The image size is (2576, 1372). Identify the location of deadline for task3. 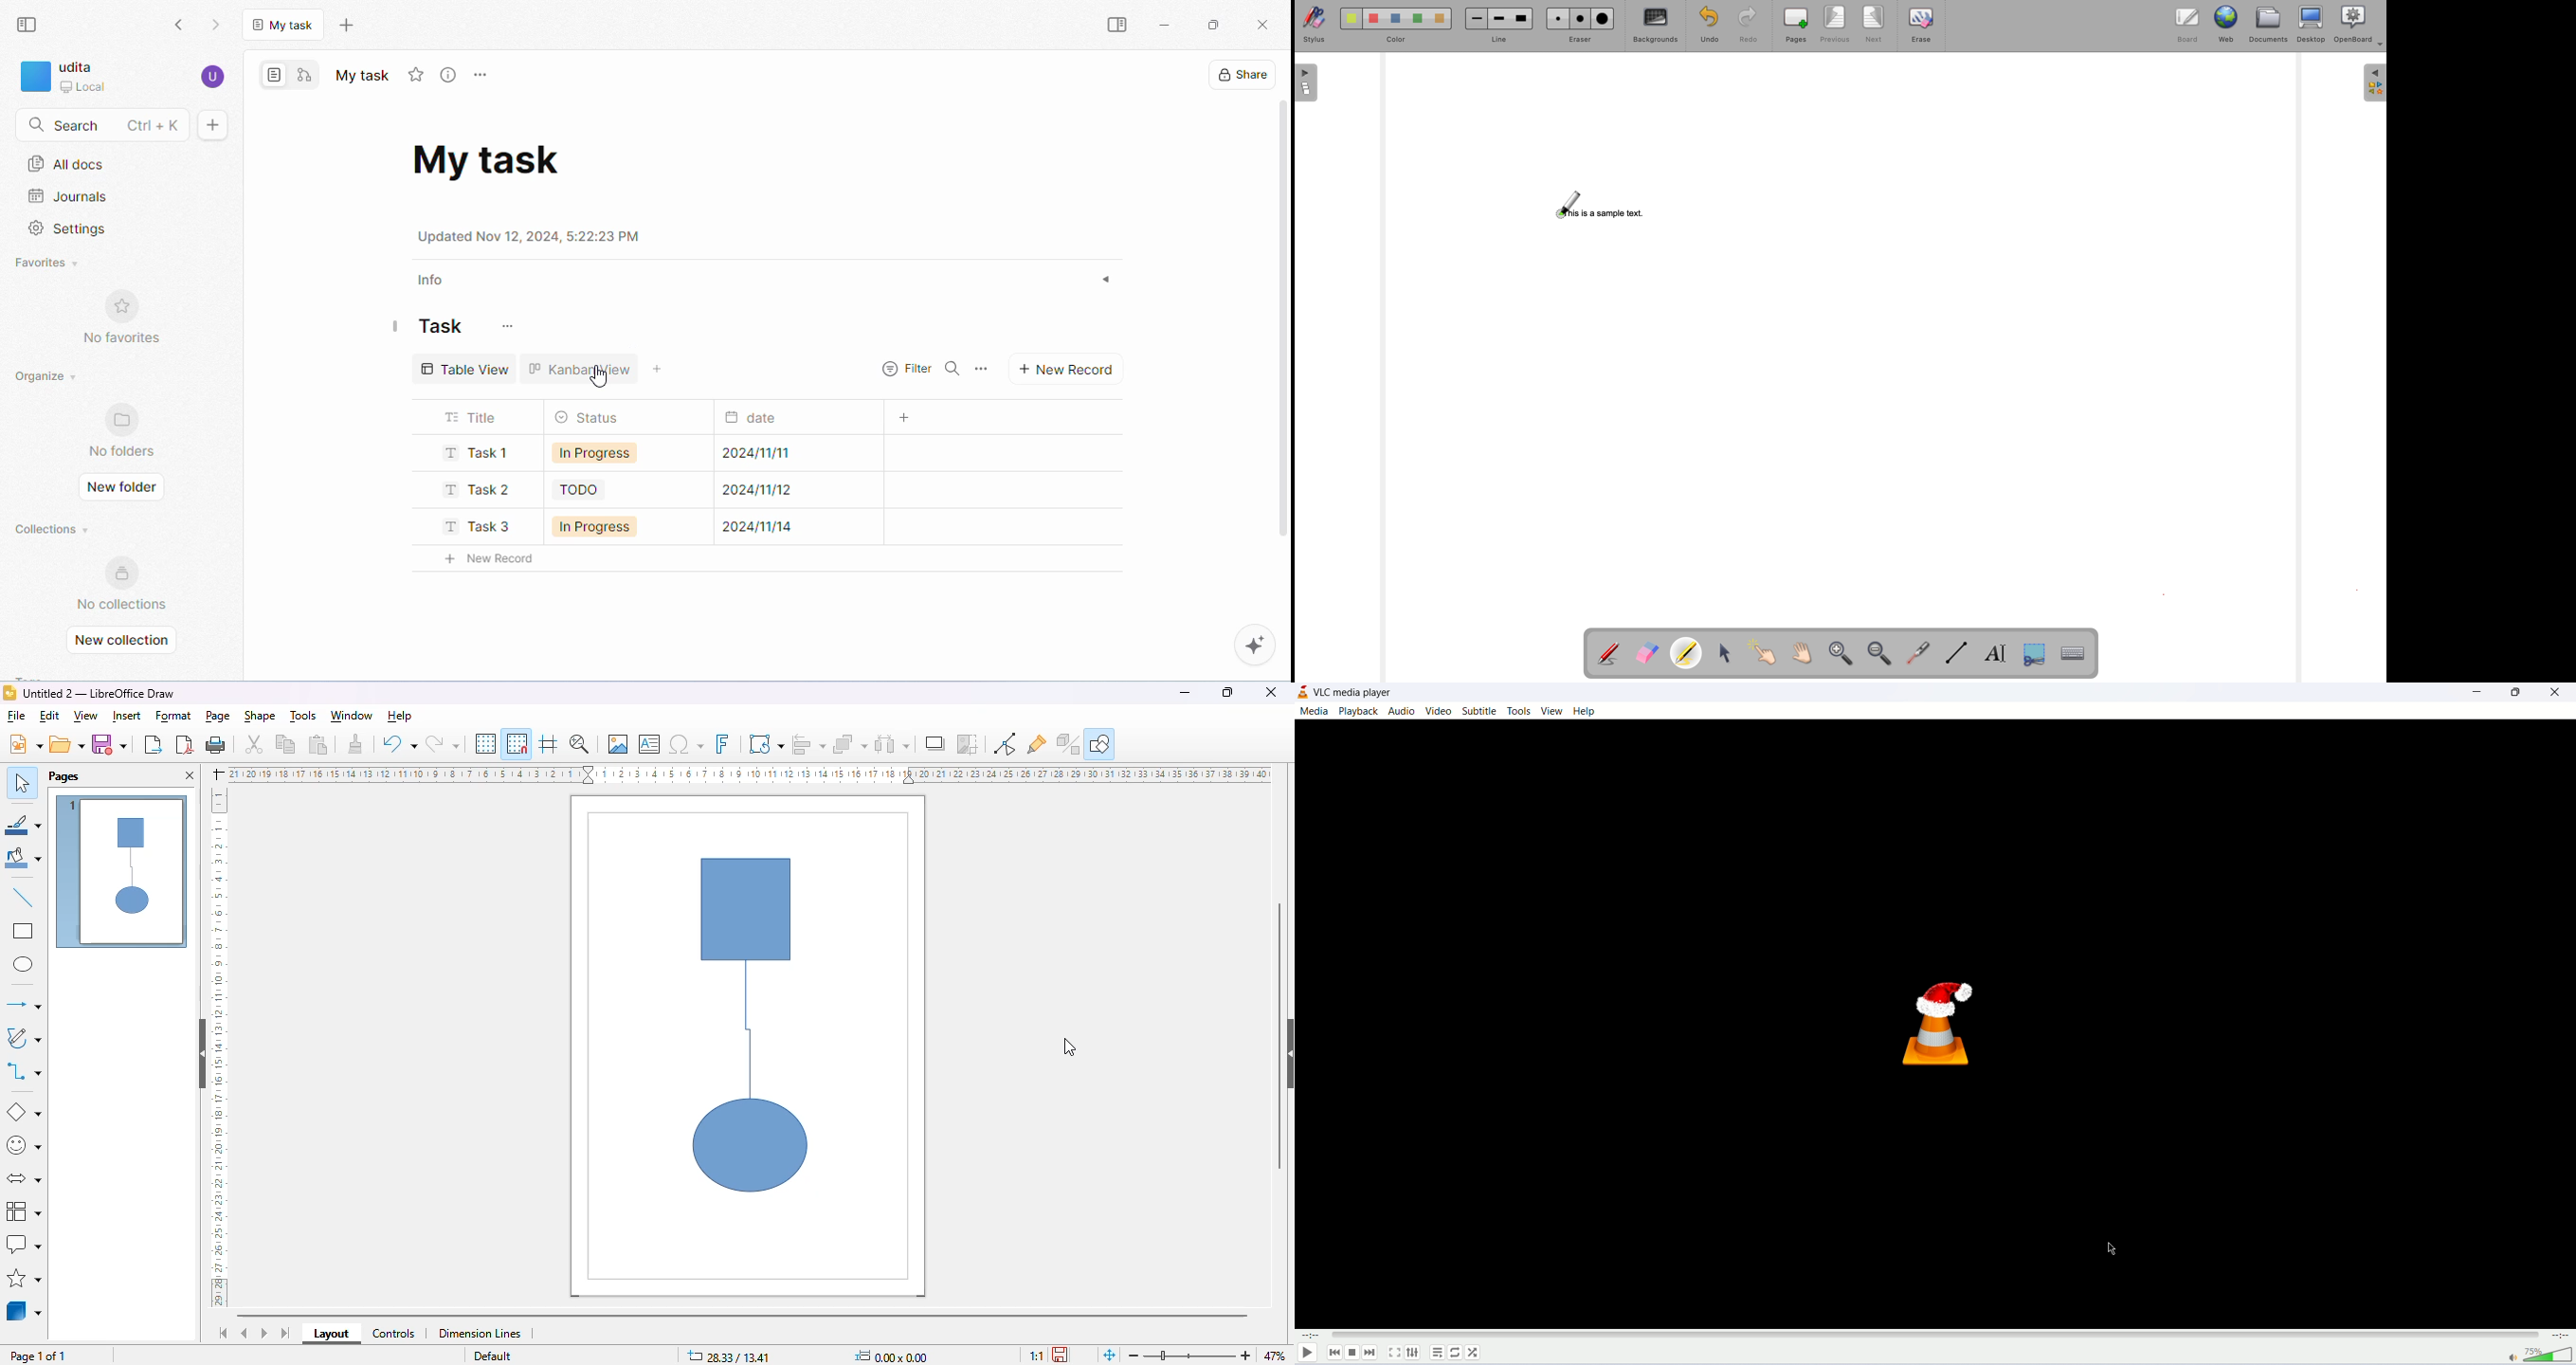
(775, 528).